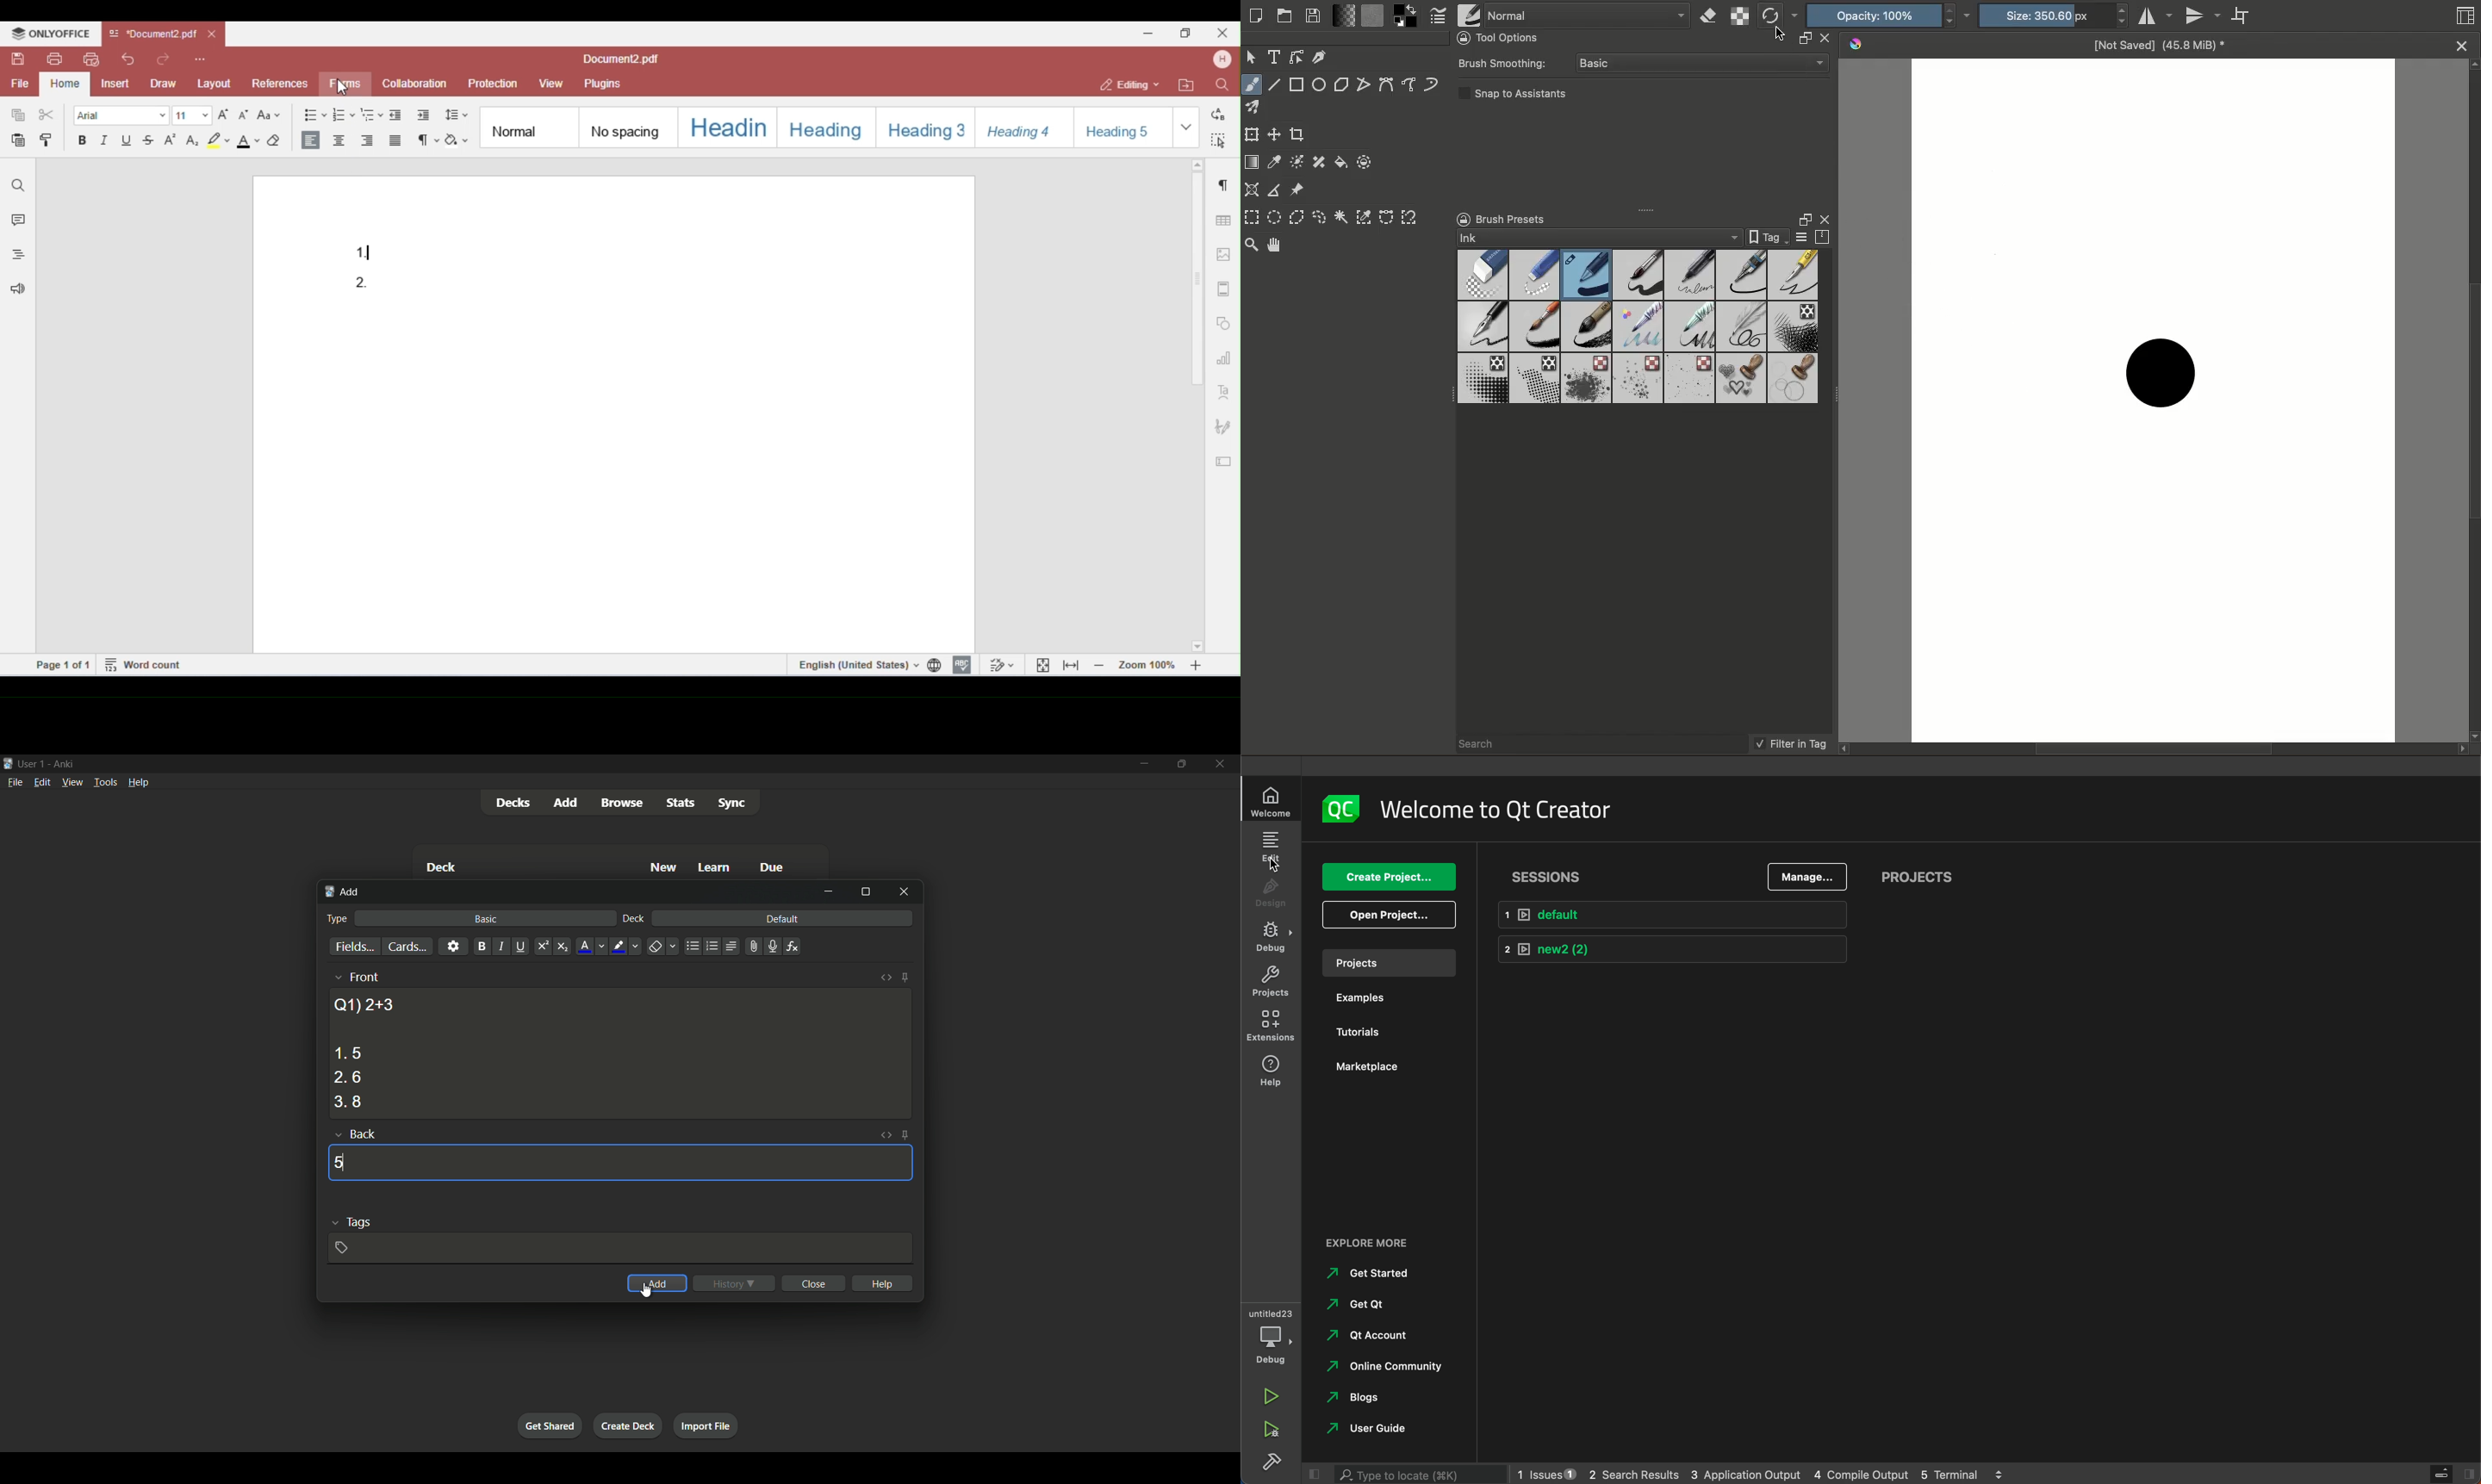 The width and height of the screenshot is (2492, 1484). I want to click on help, so click(884, 1283).